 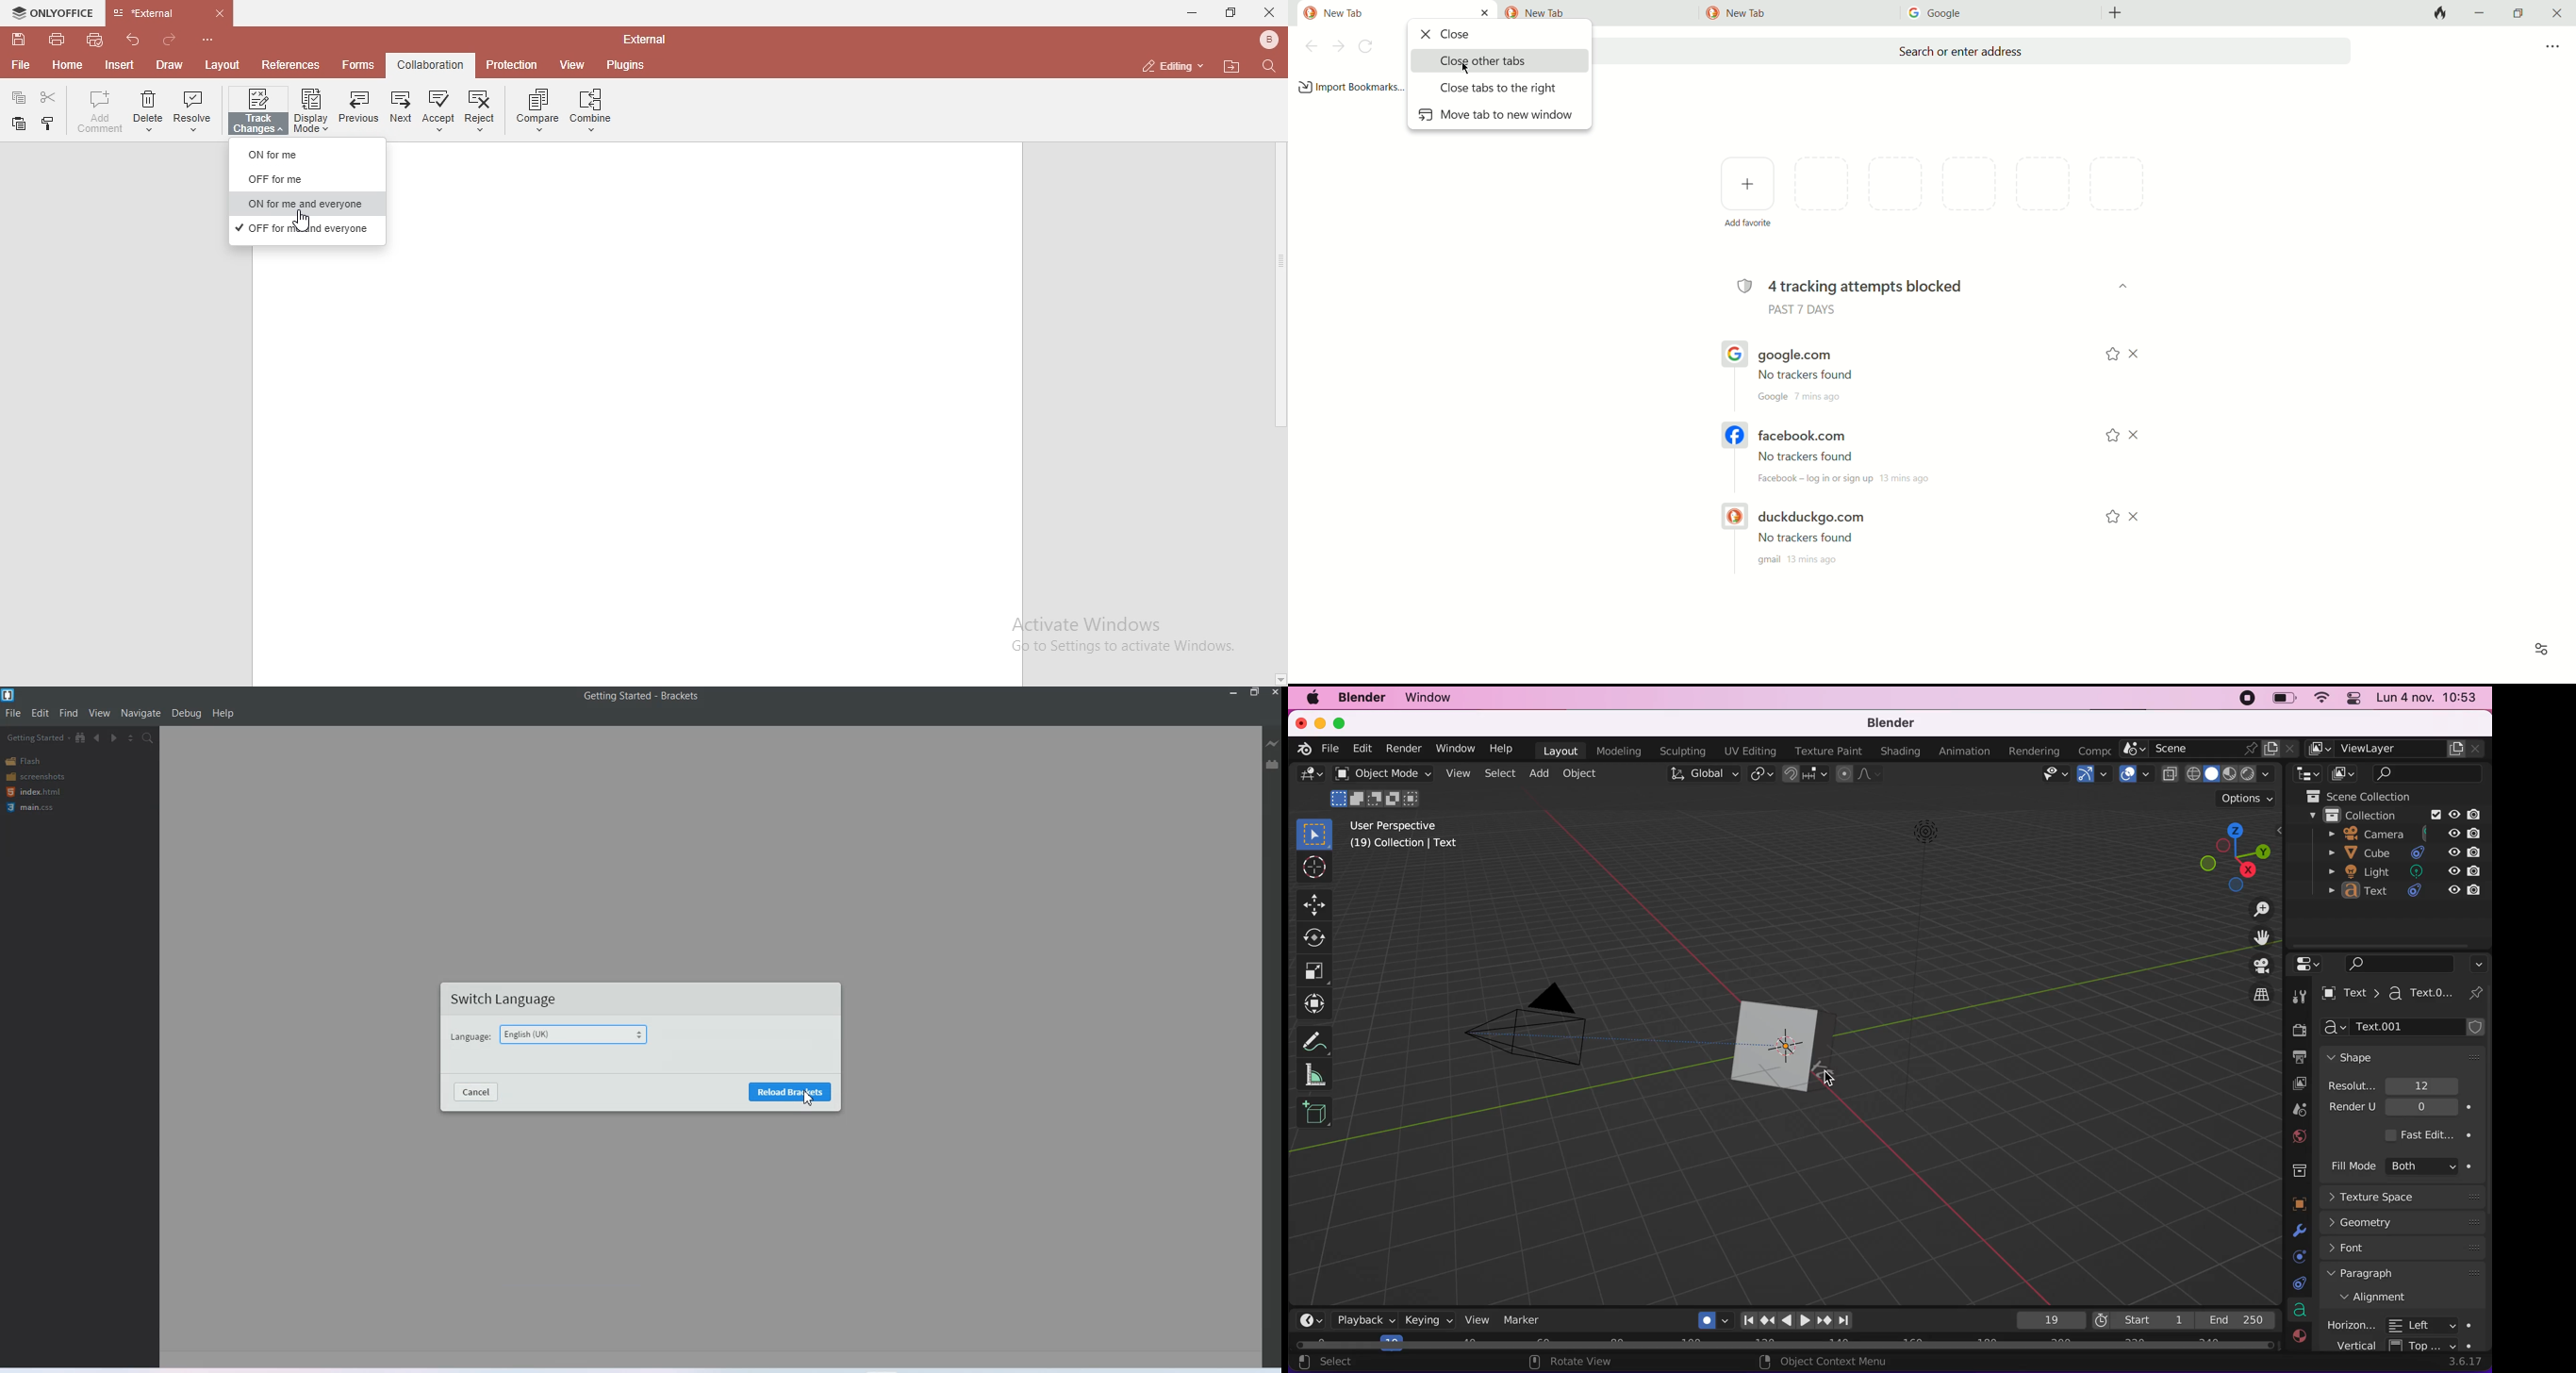 What do you see at coordinates (357, 108) in the screenshot?
I see `previous` at bounding box center [357, 108].